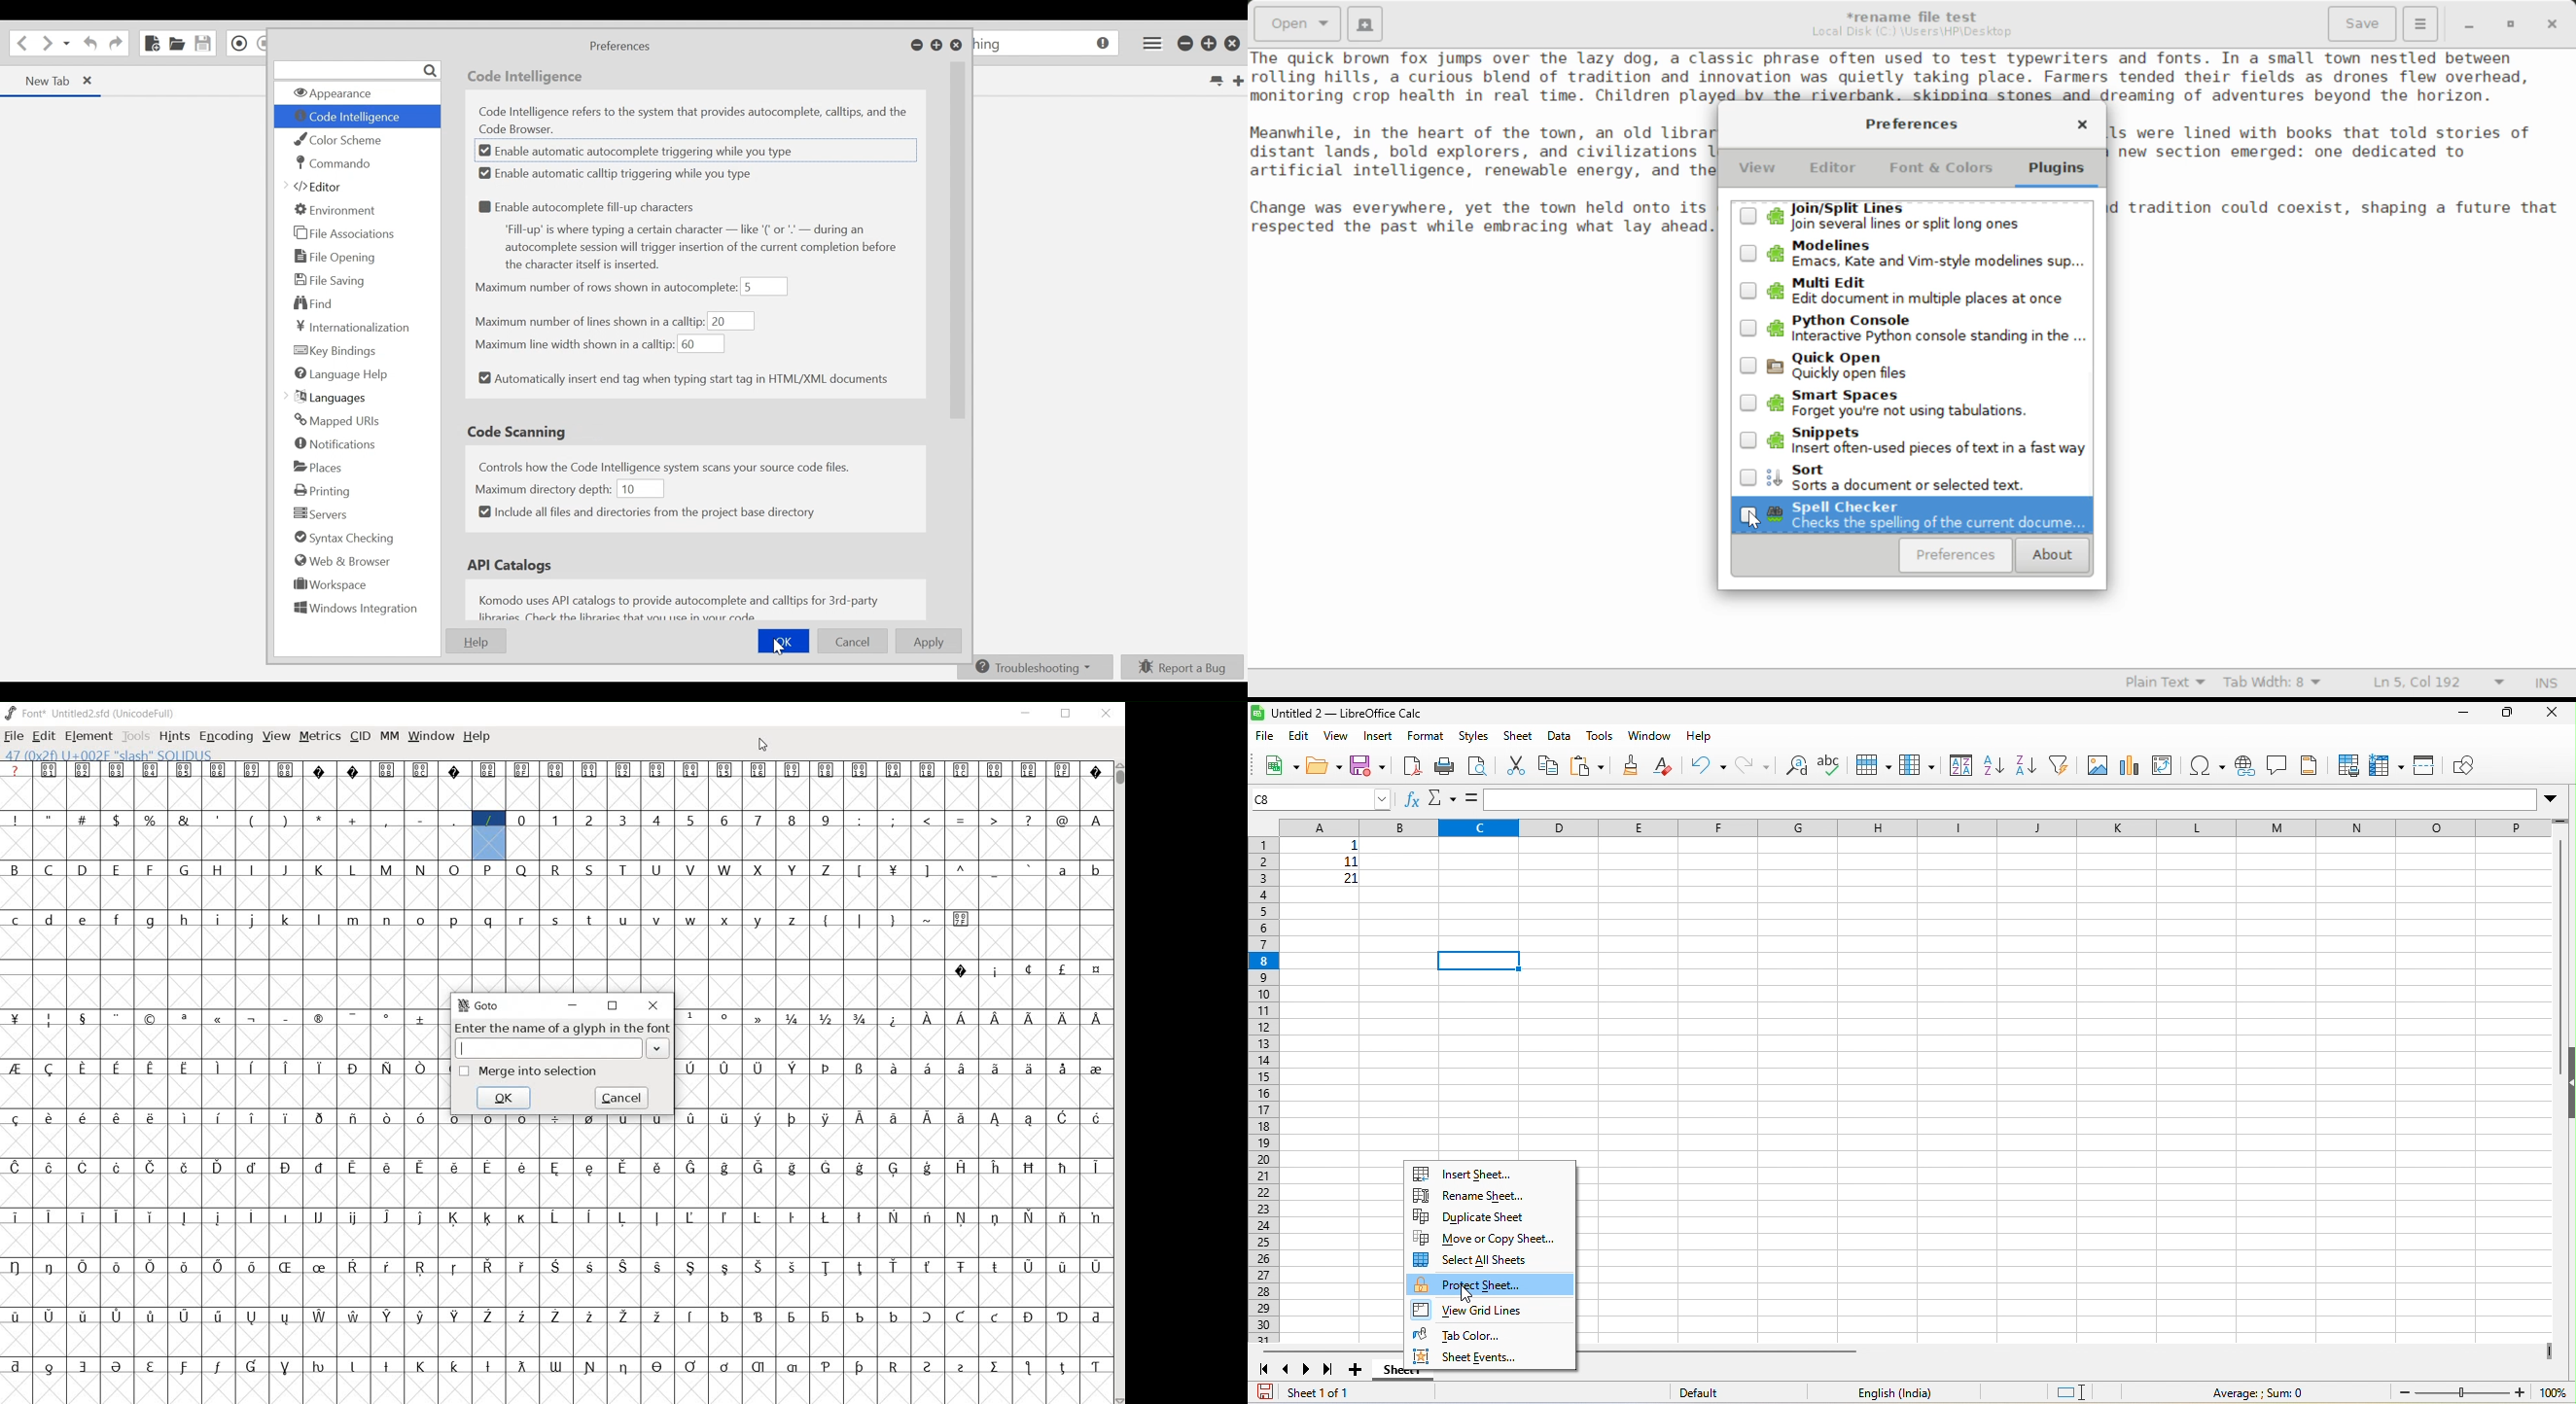  I want to click on hide, so click(2567, 1087).